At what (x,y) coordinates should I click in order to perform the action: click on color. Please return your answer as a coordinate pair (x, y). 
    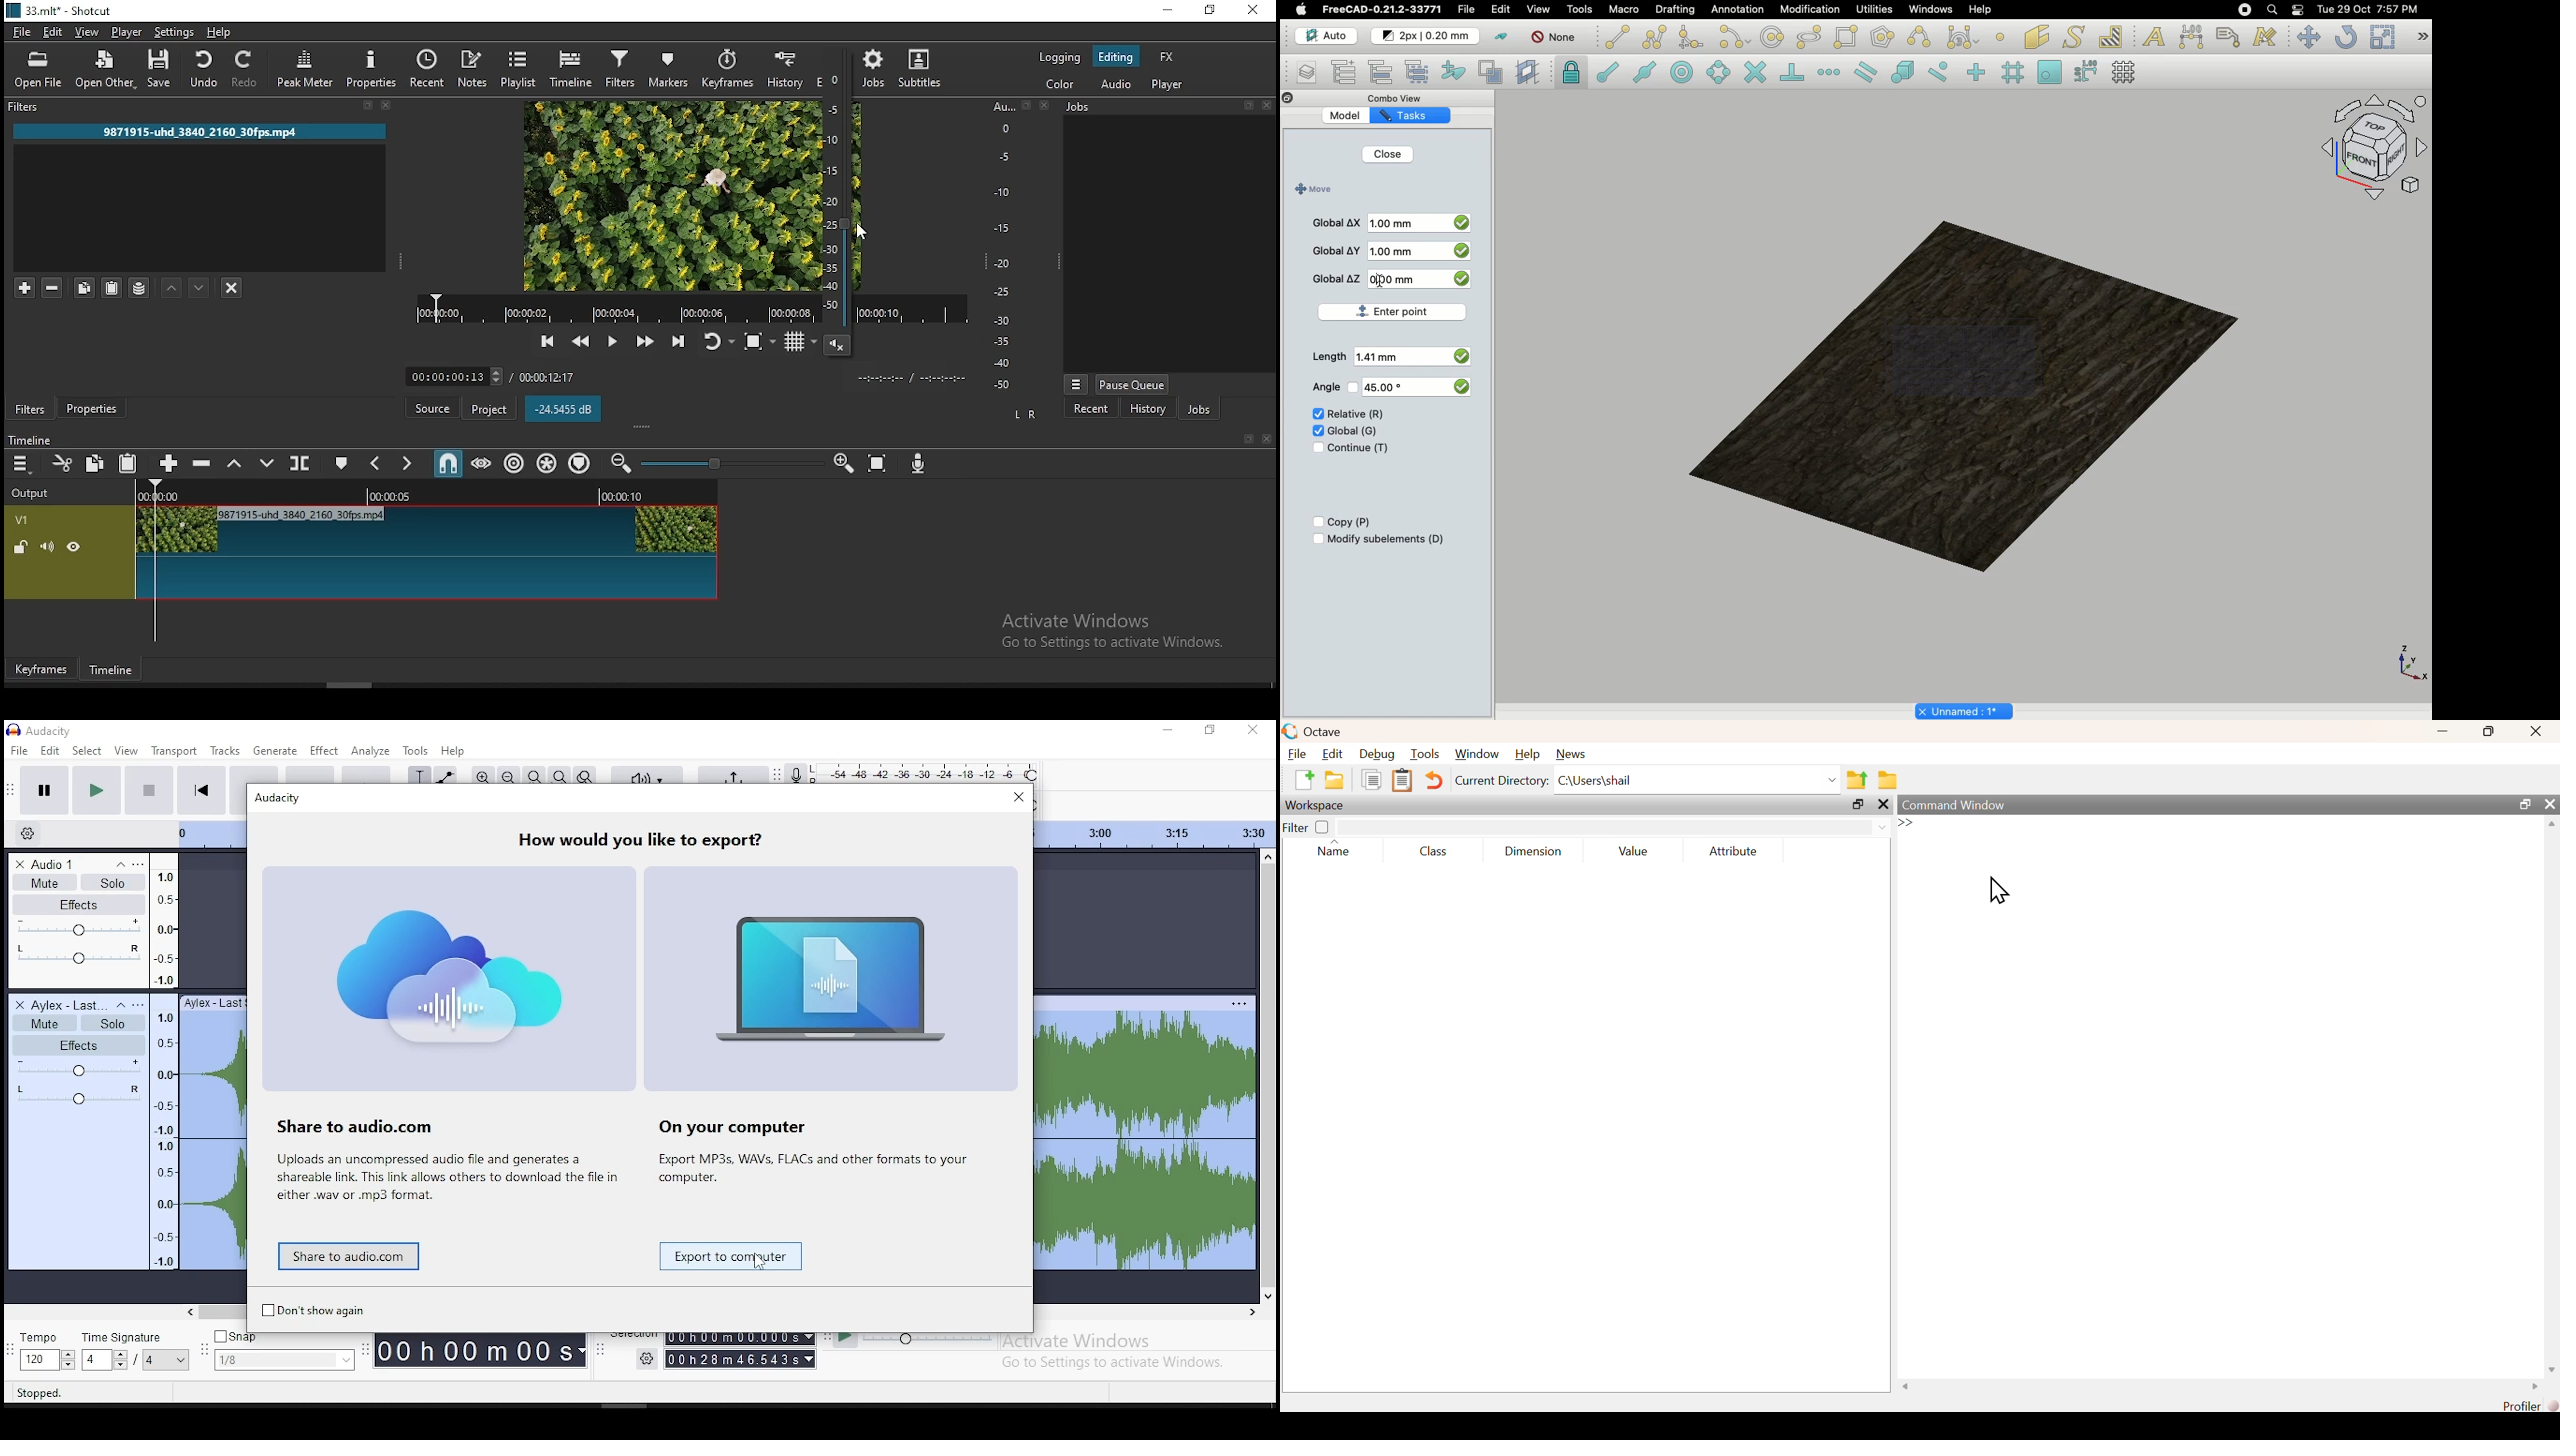
    Looking at the image, I should click on (1051, 86).